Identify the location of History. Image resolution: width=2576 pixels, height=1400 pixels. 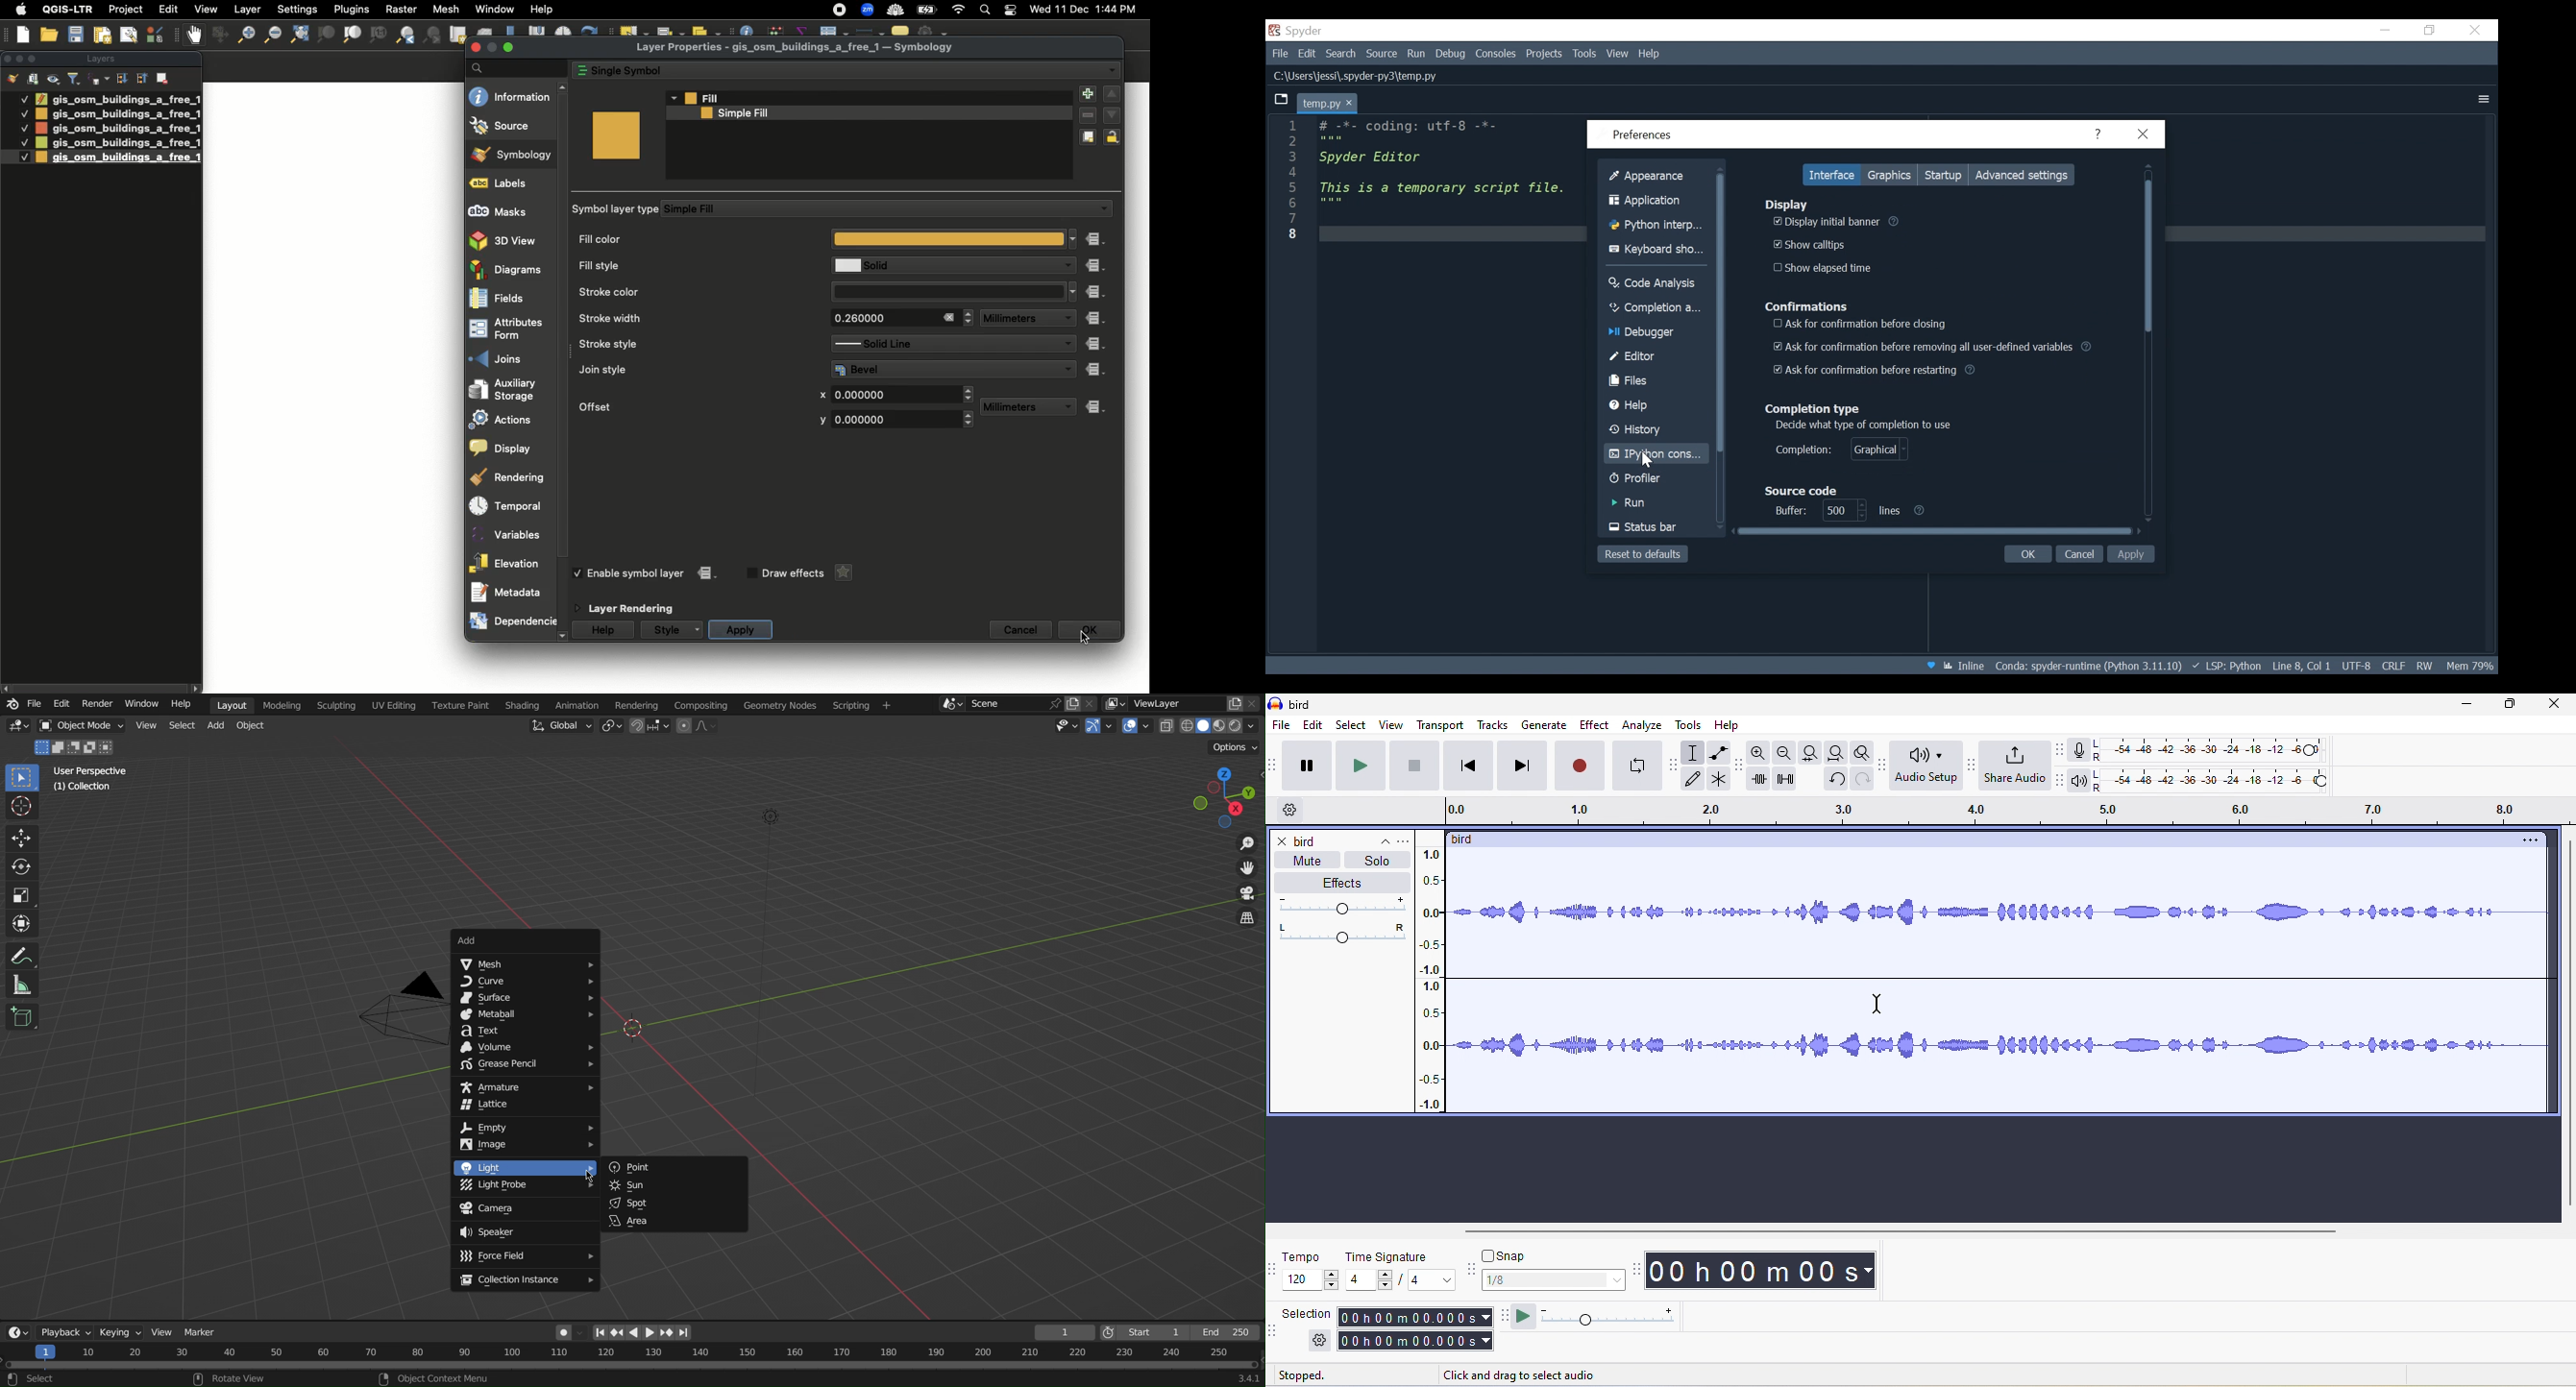
(1652, 430).